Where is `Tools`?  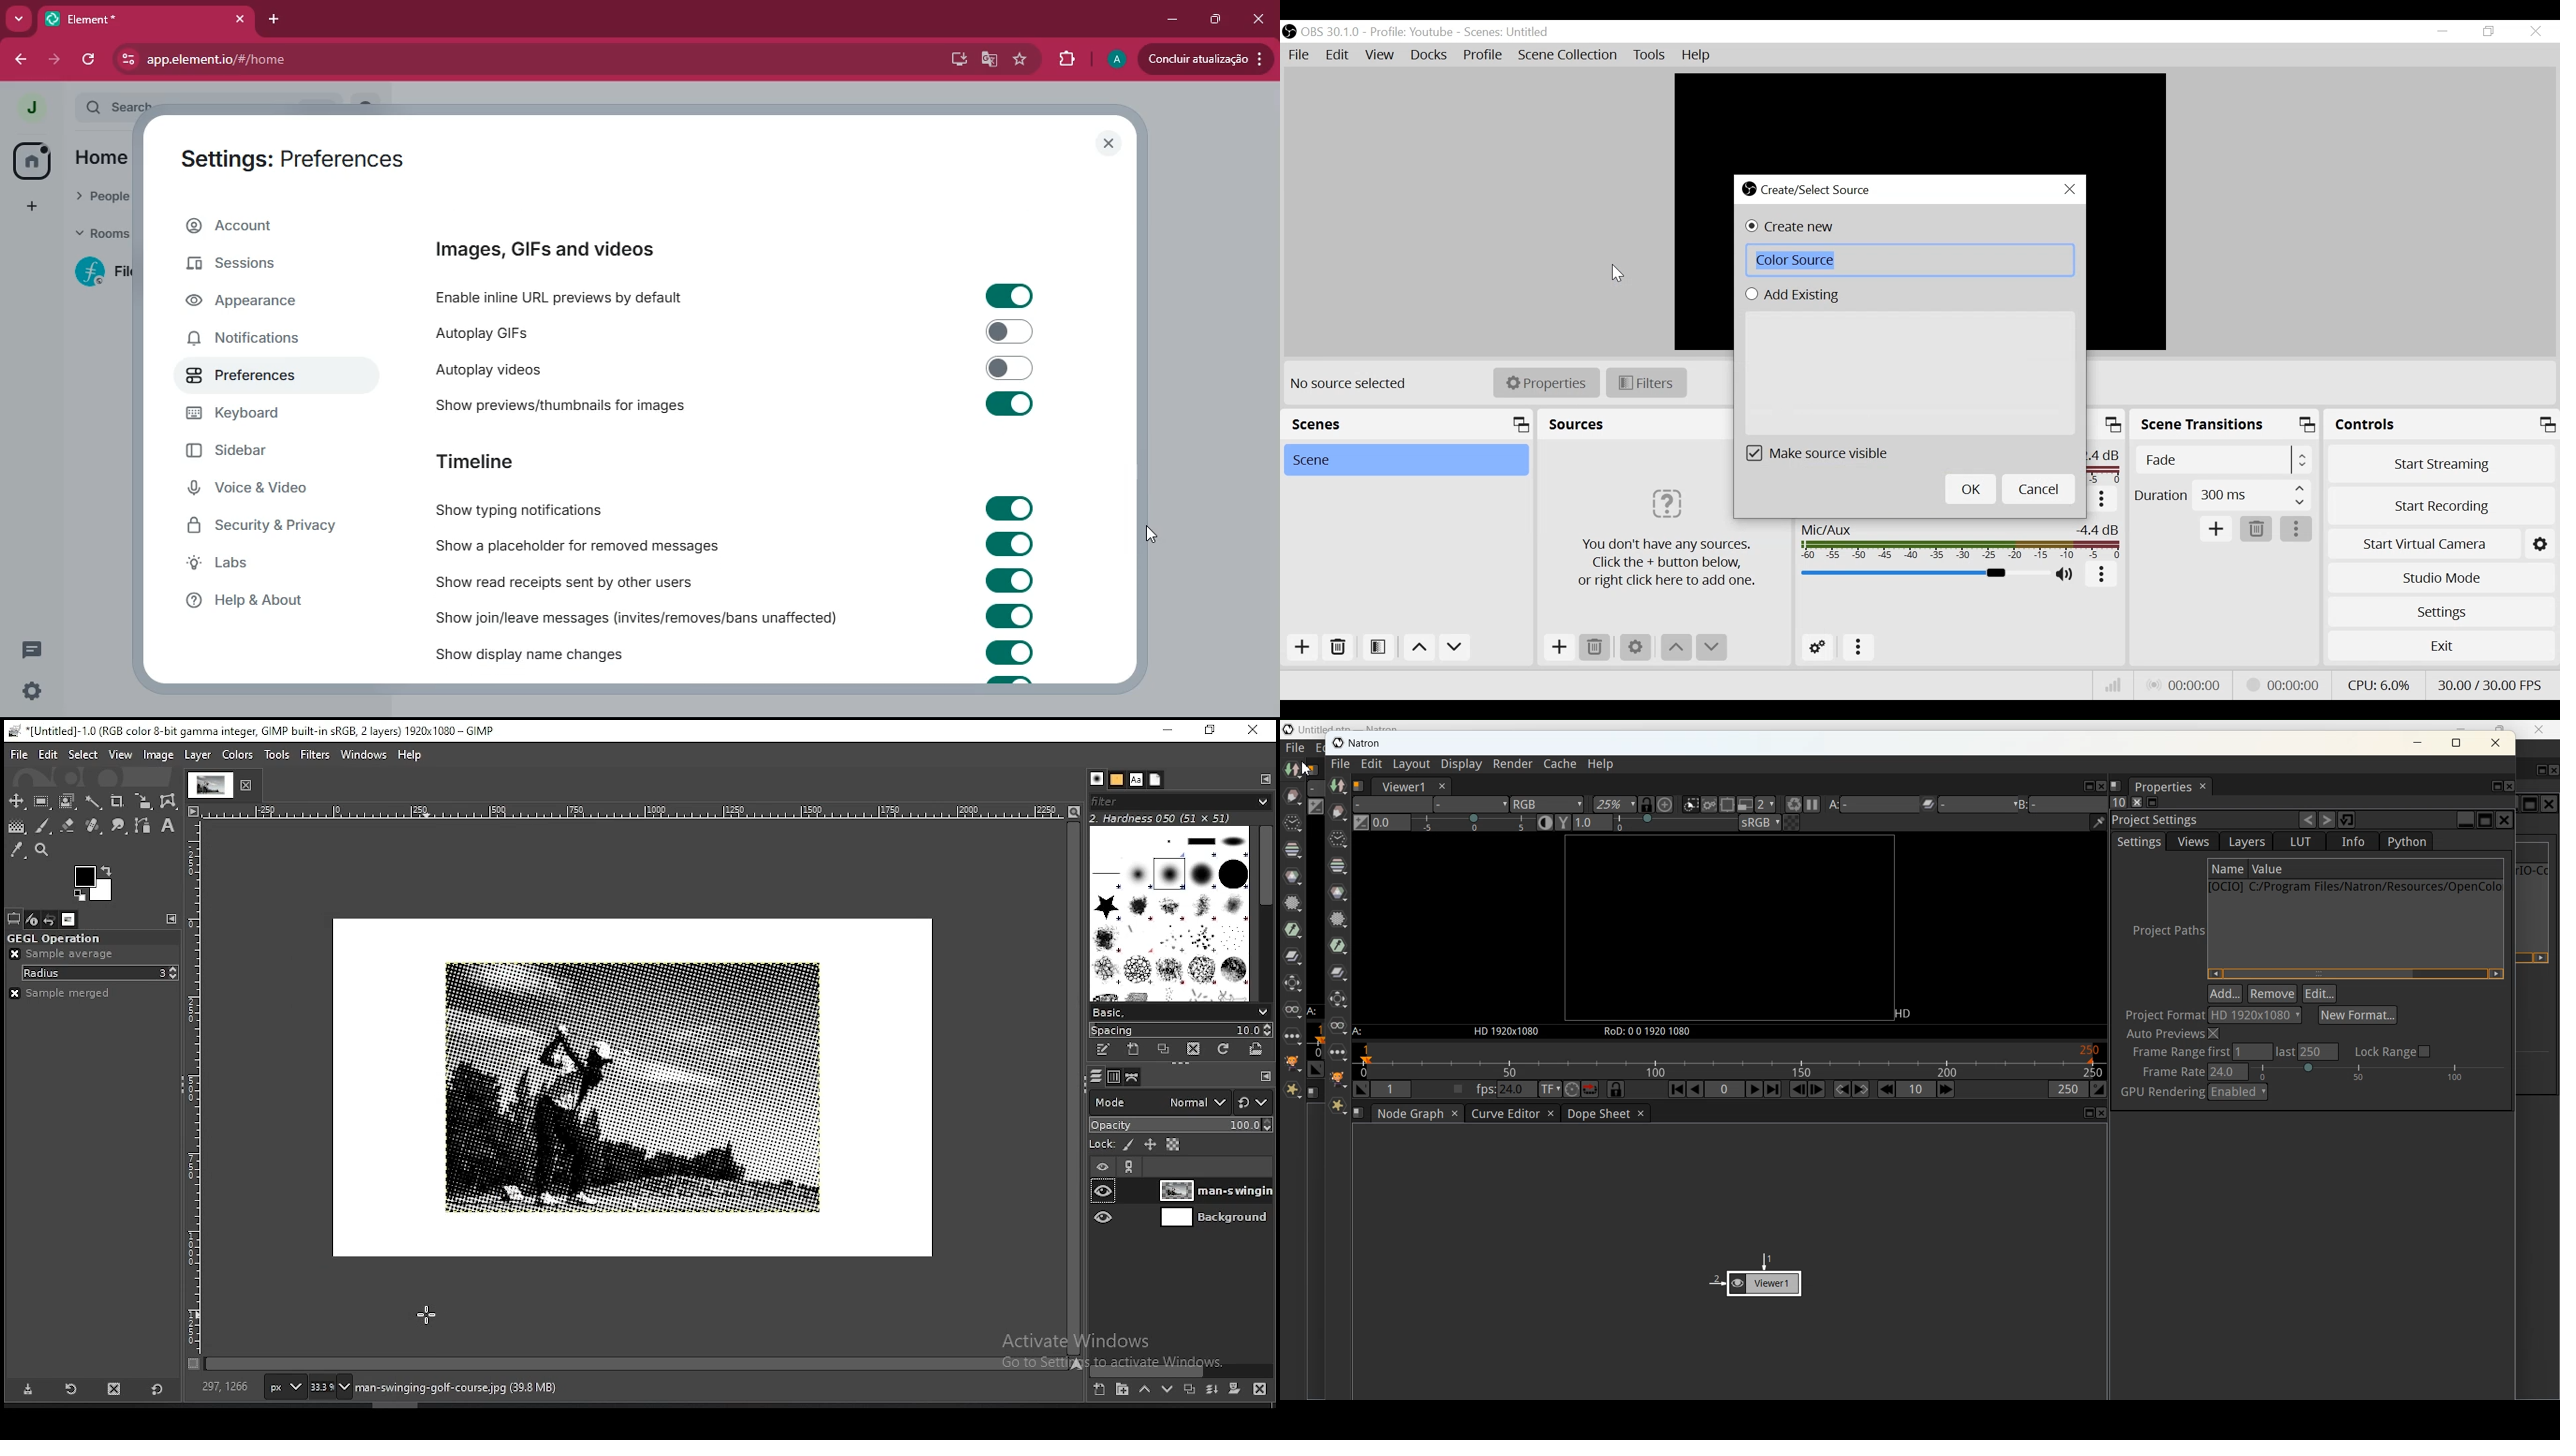 Tools is located at coordinates (1647, 55).